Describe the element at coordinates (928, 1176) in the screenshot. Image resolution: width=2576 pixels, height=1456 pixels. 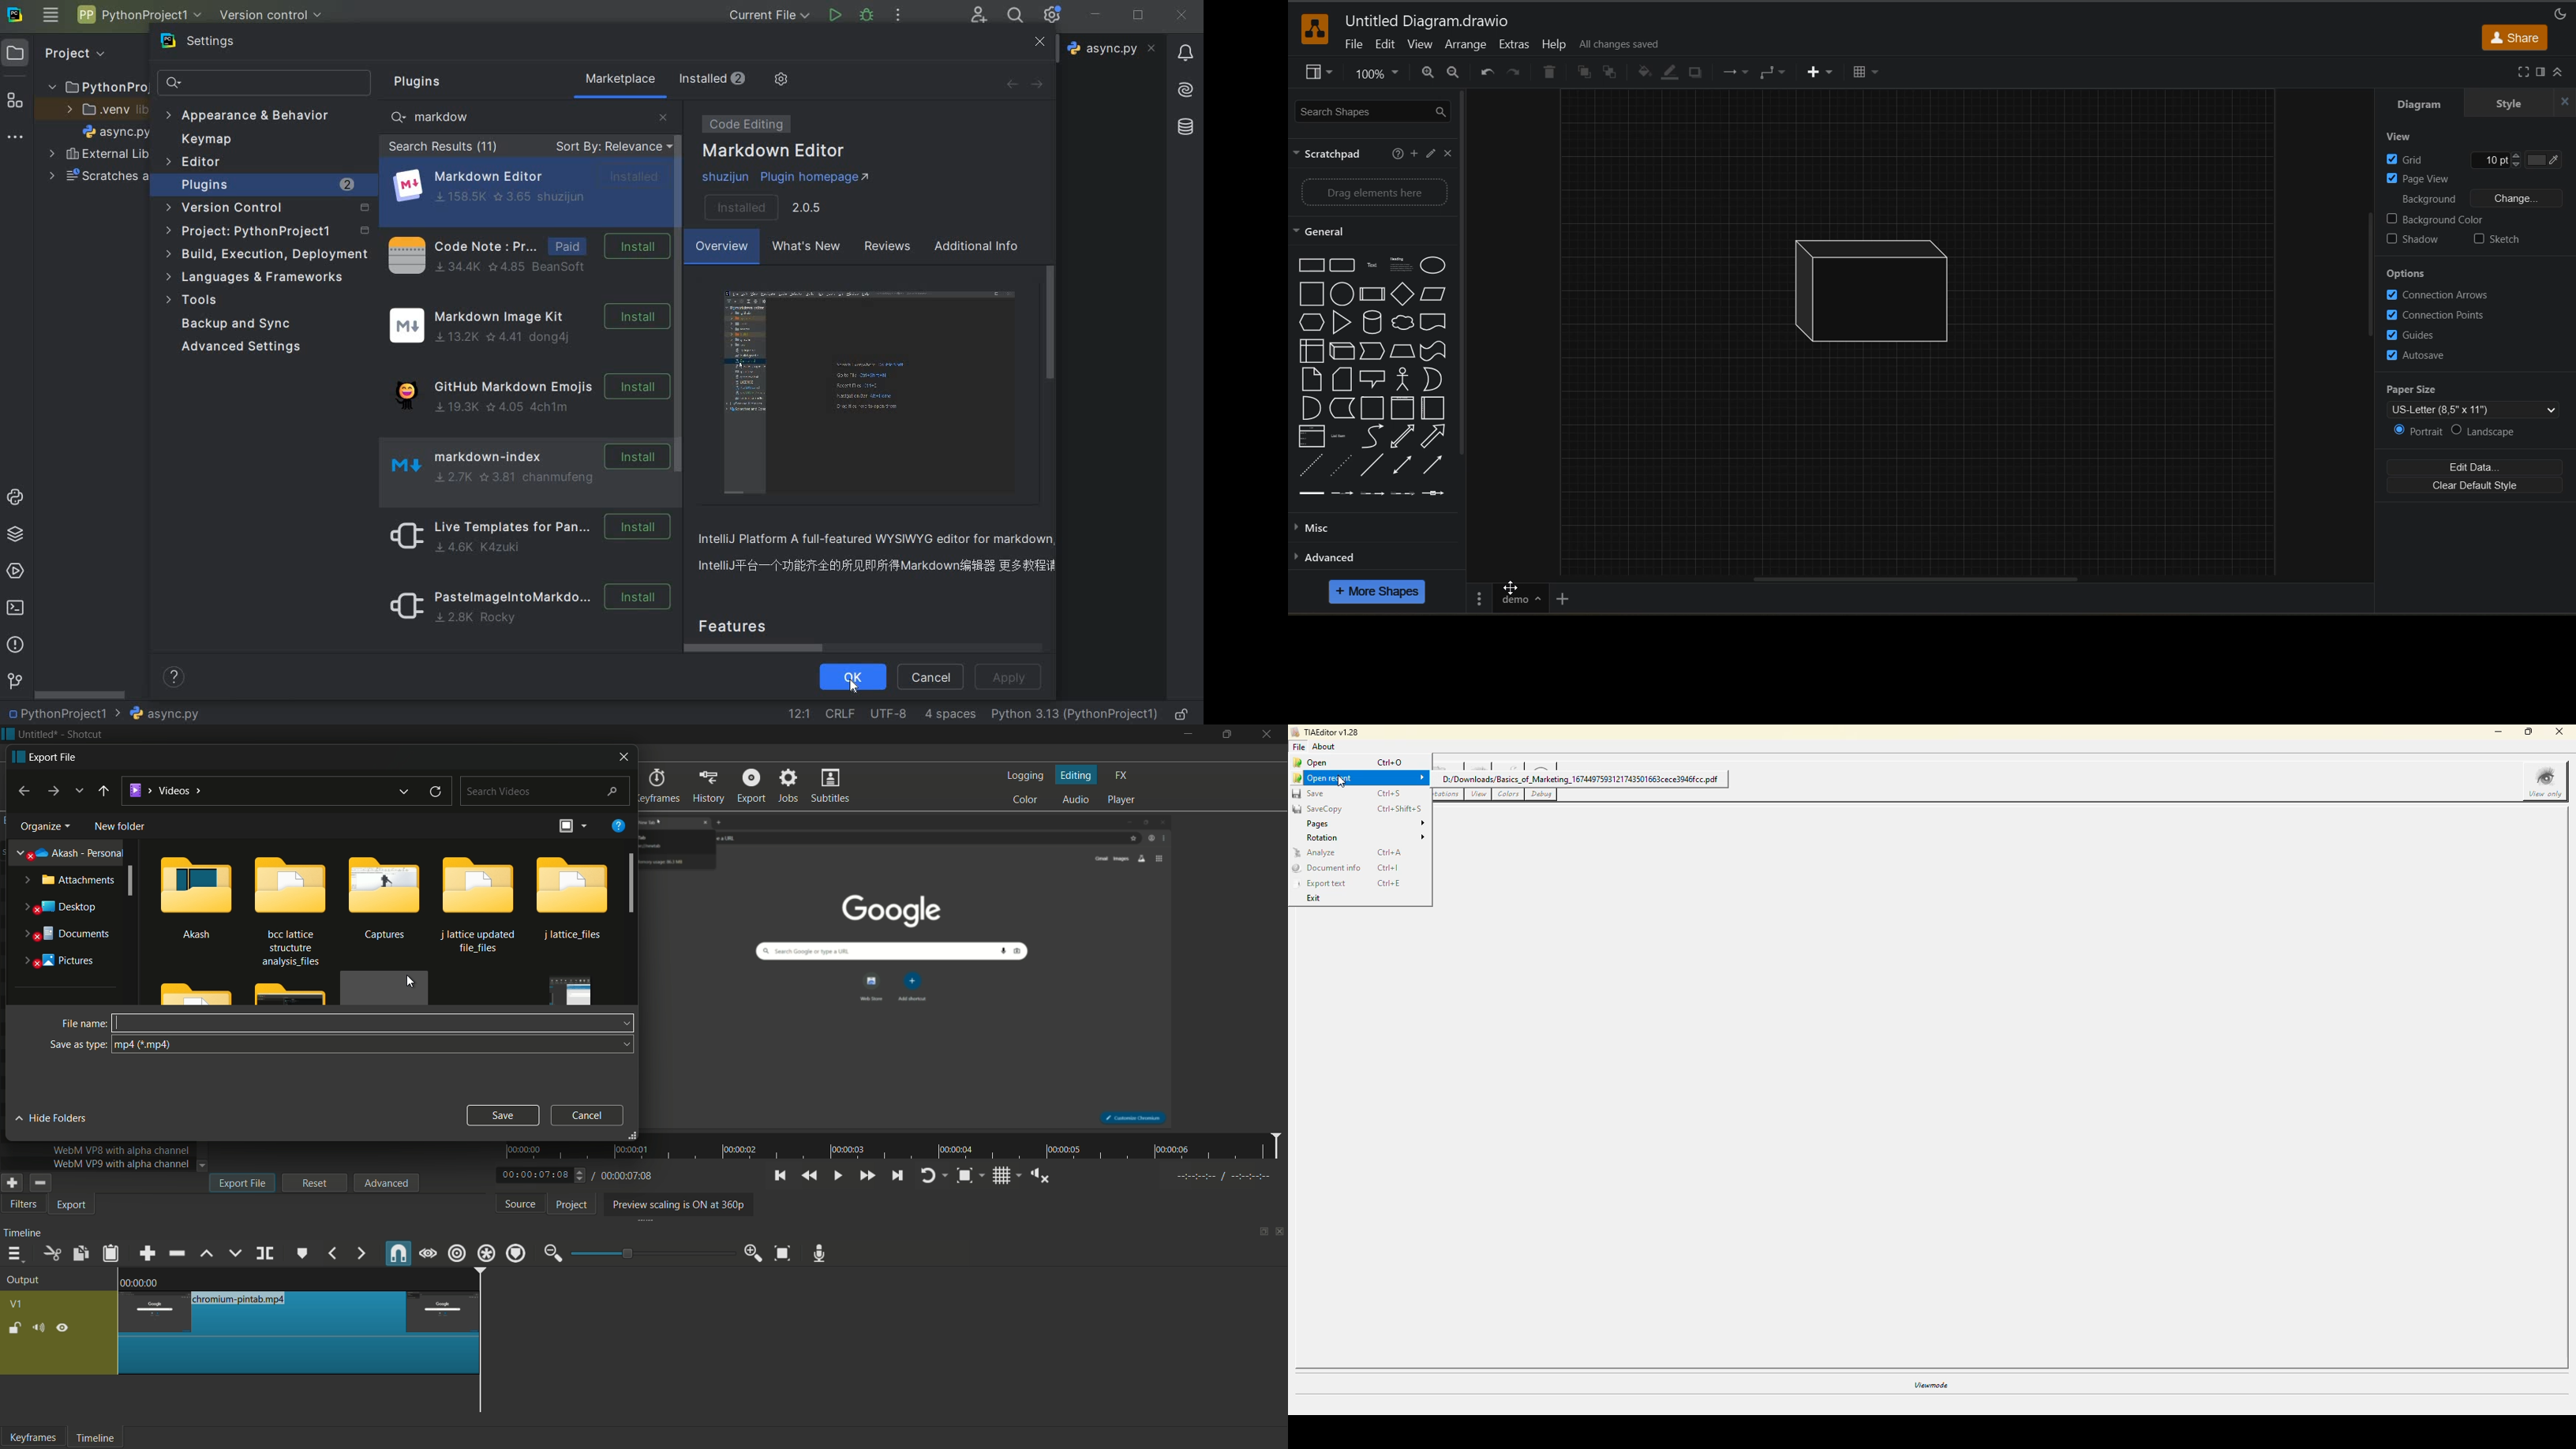
I see `toggle player looping` at that location.